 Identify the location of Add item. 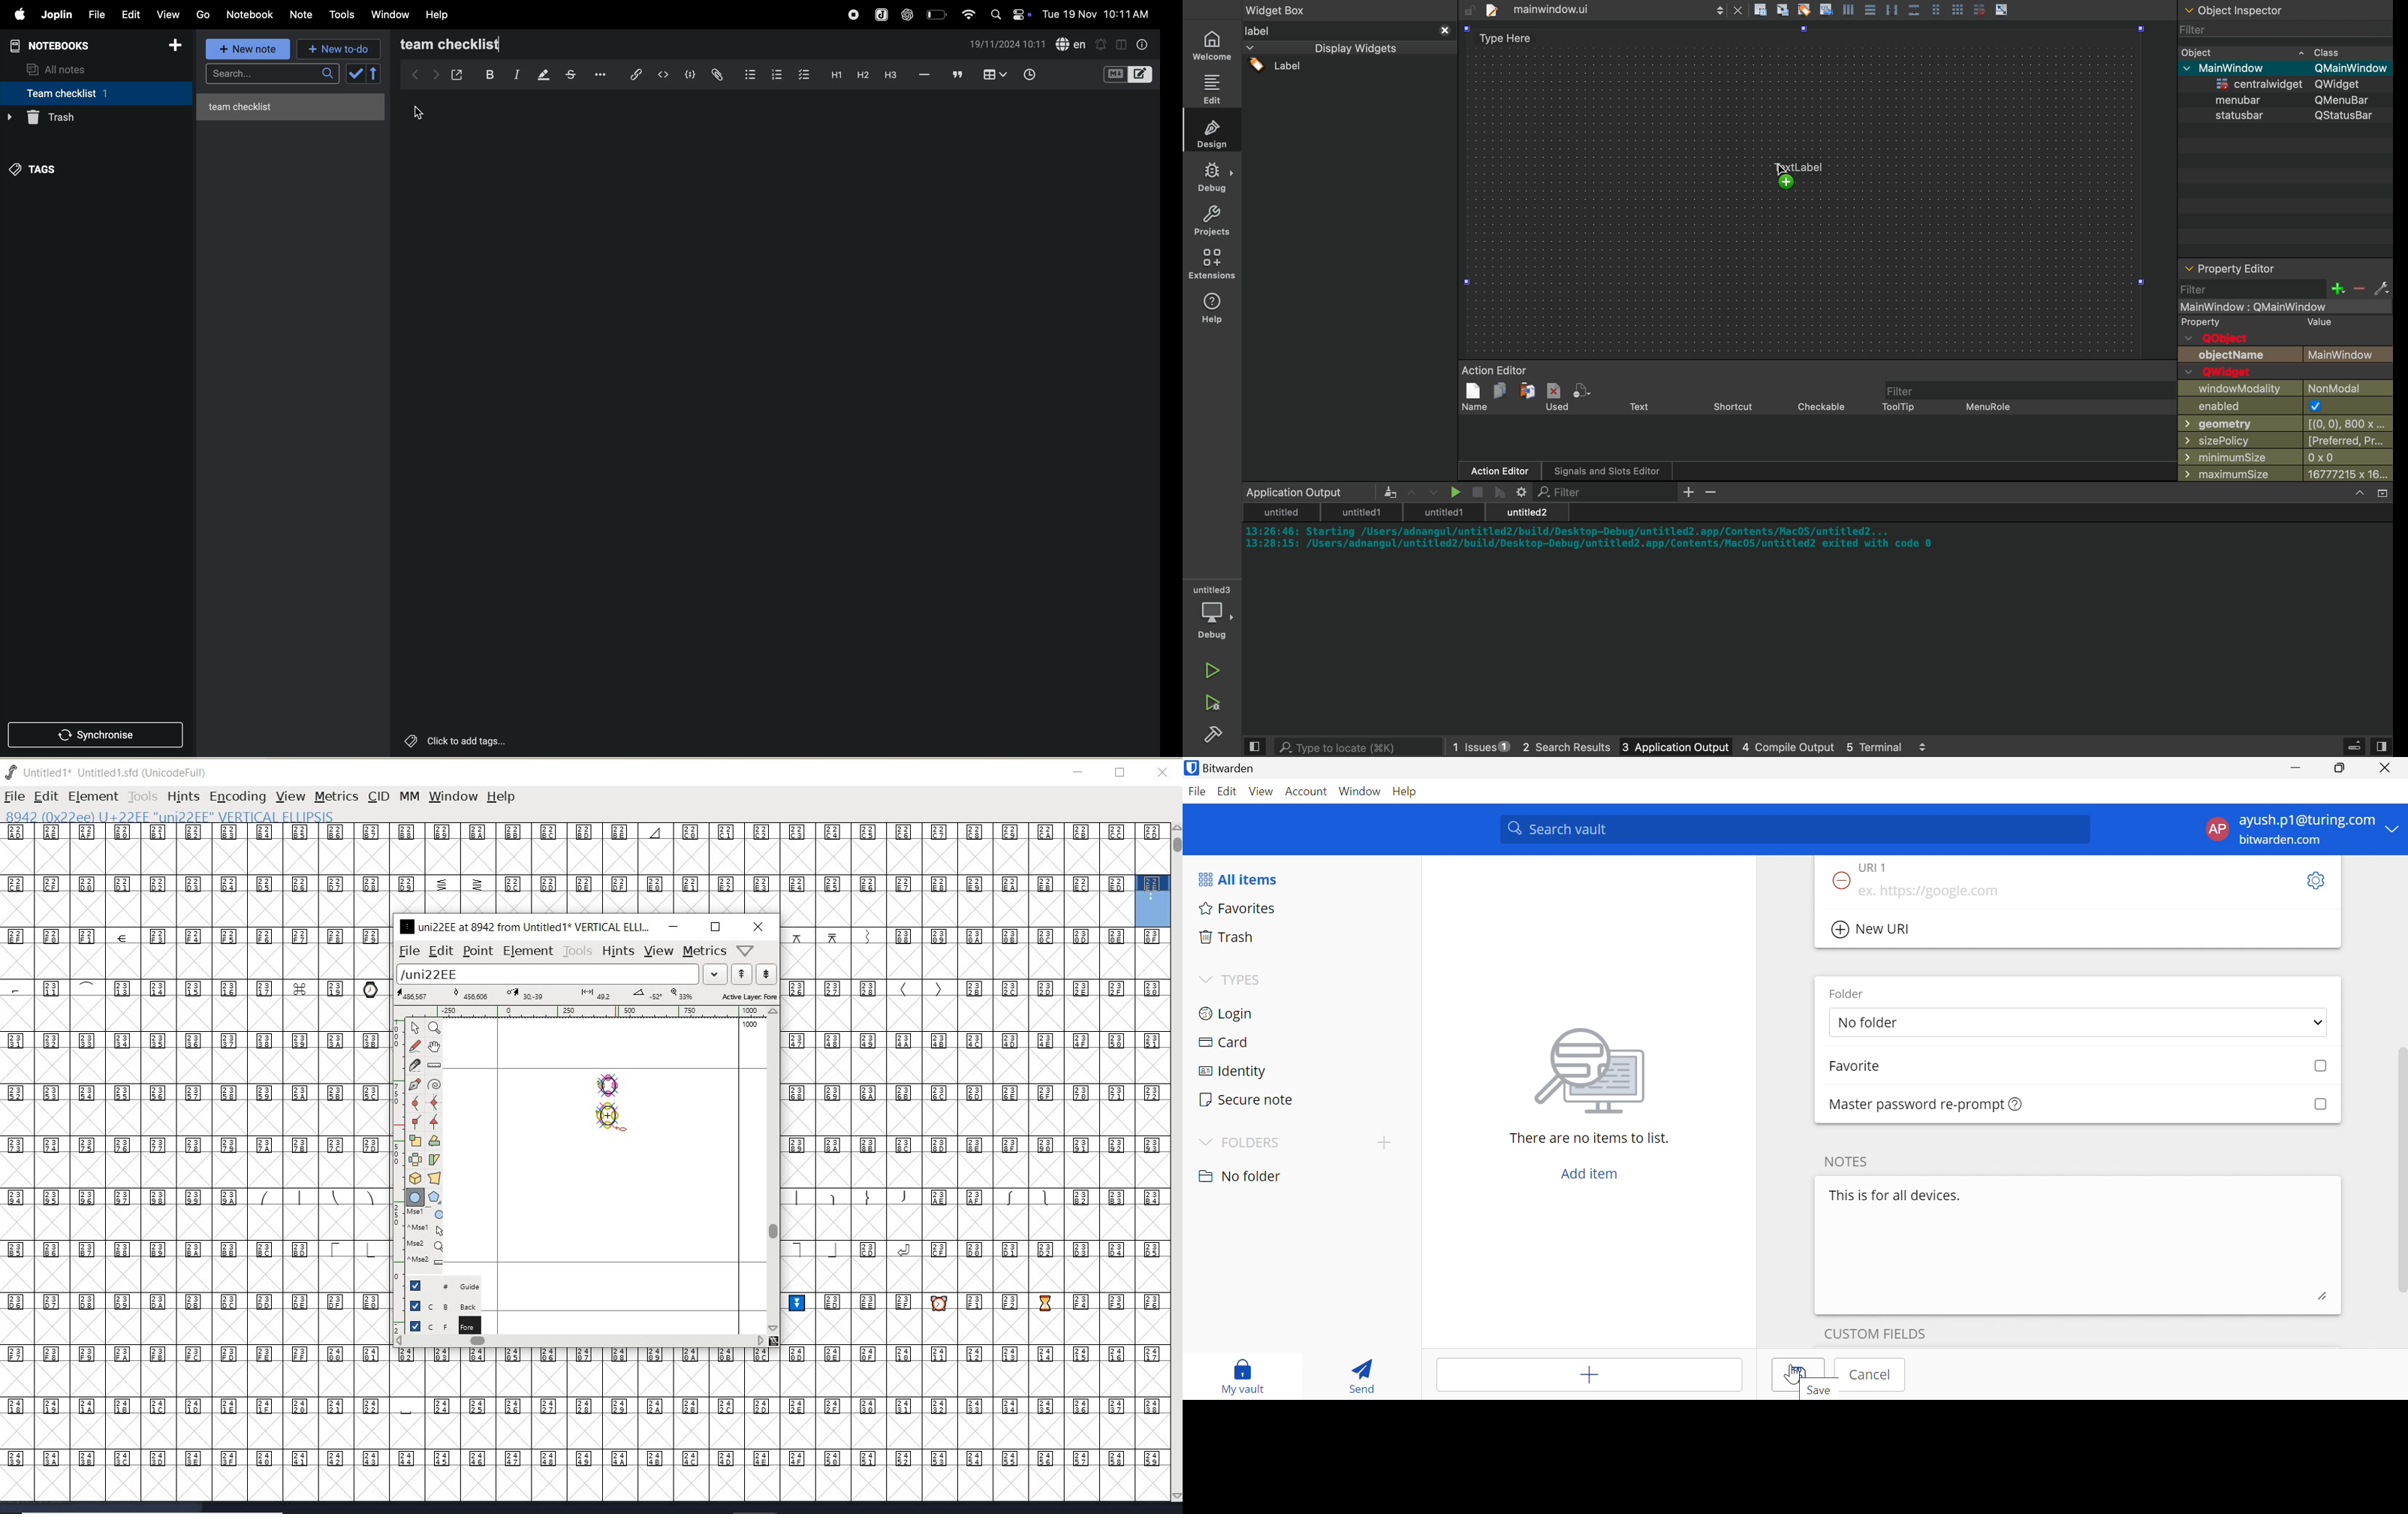
(1590, 1174).